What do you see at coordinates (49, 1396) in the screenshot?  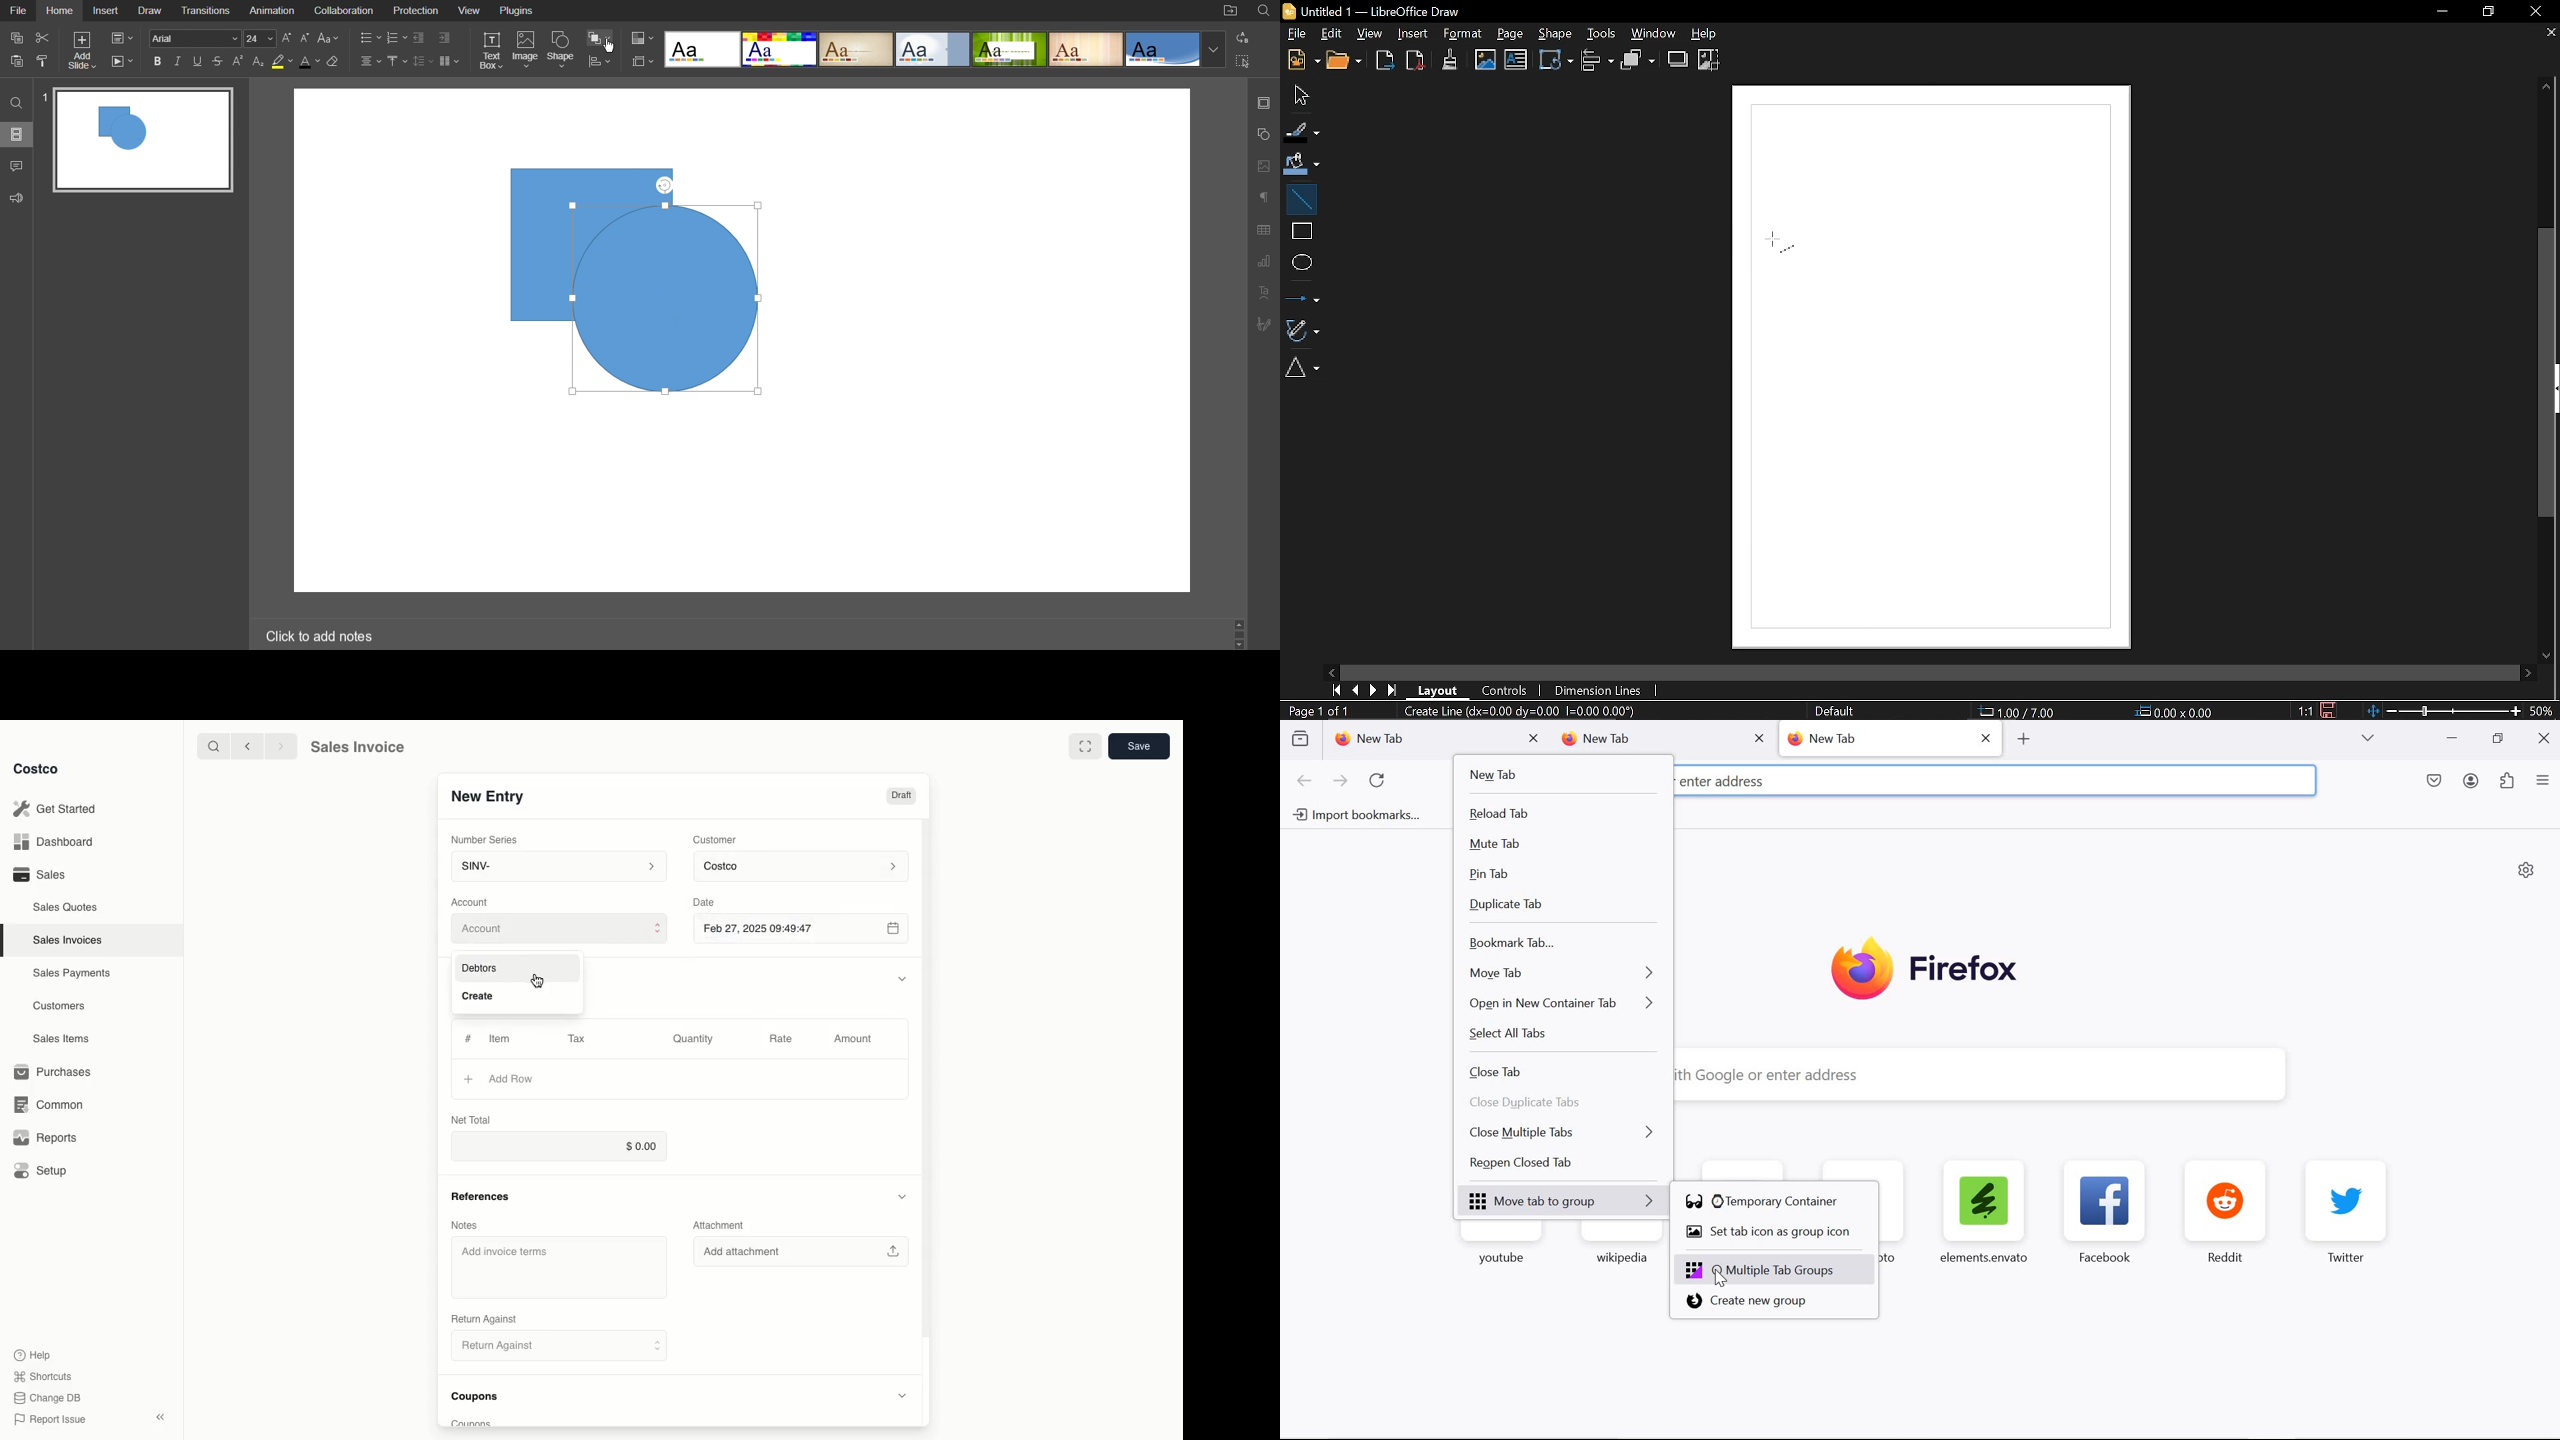 I see `Change DB` at bounding box center [49, 1396].